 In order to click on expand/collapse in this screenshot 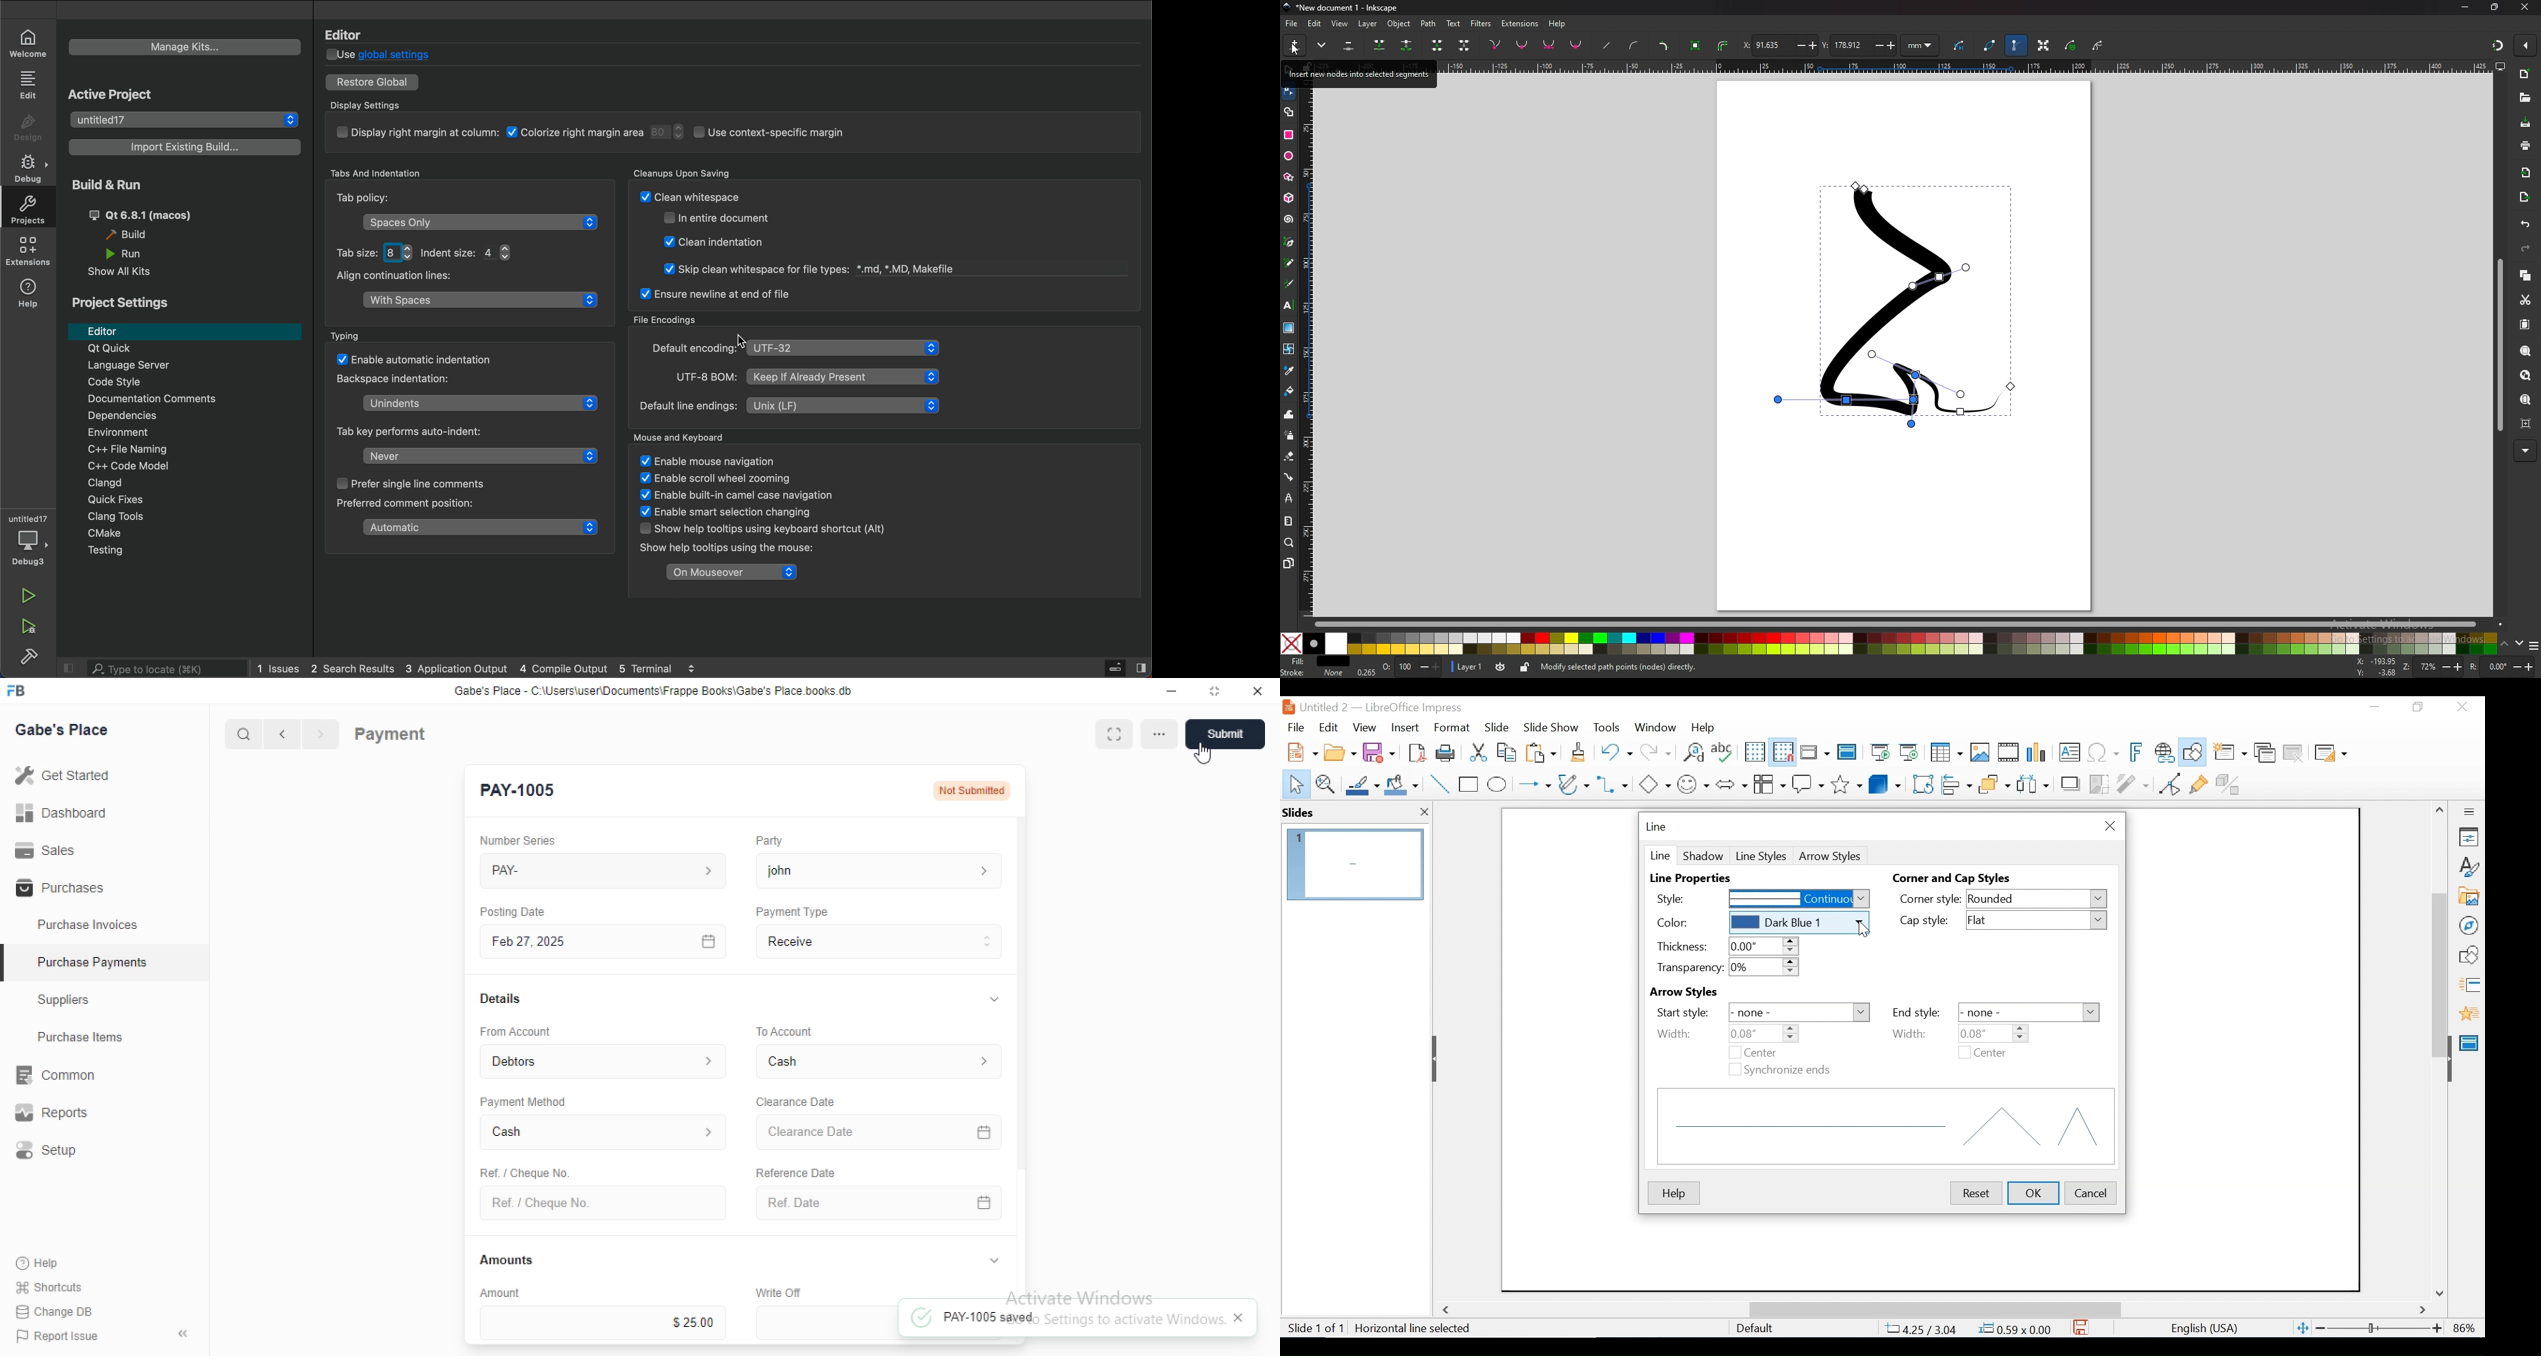, I will do `click(990, 1000)`.